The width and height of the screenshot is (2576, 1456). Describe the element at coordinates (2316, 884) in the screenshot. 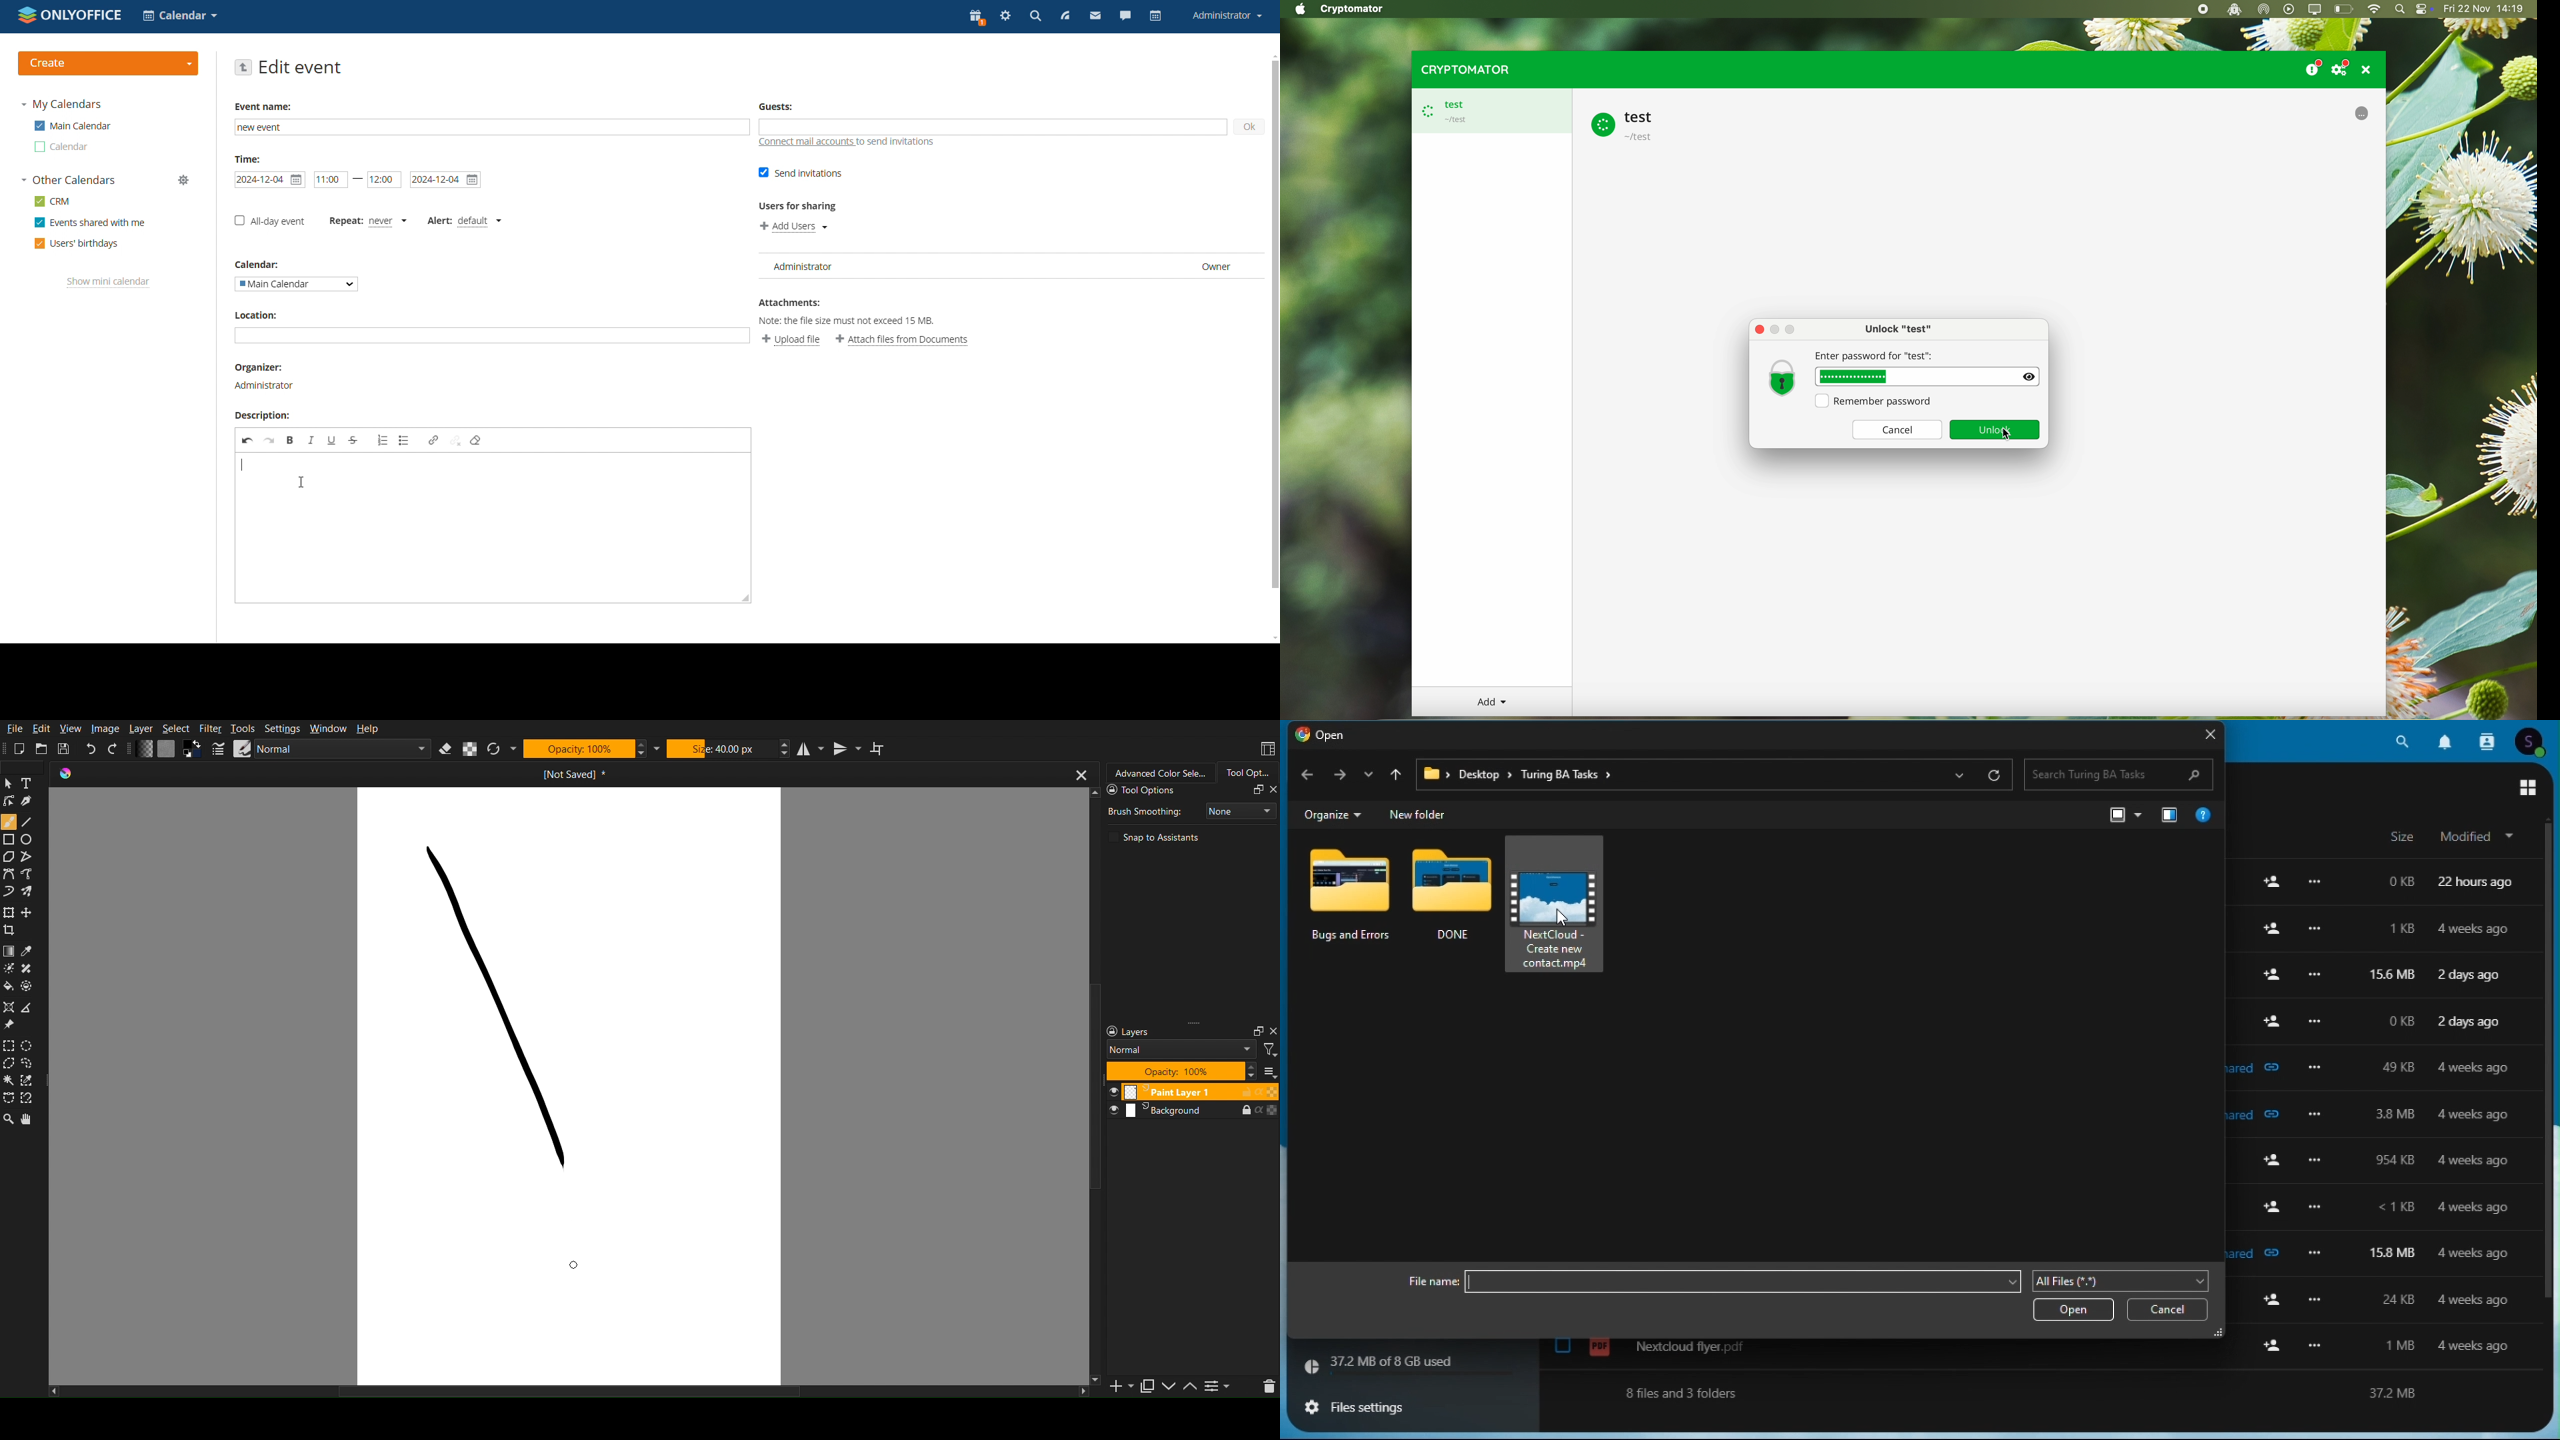

I see `` at that location.